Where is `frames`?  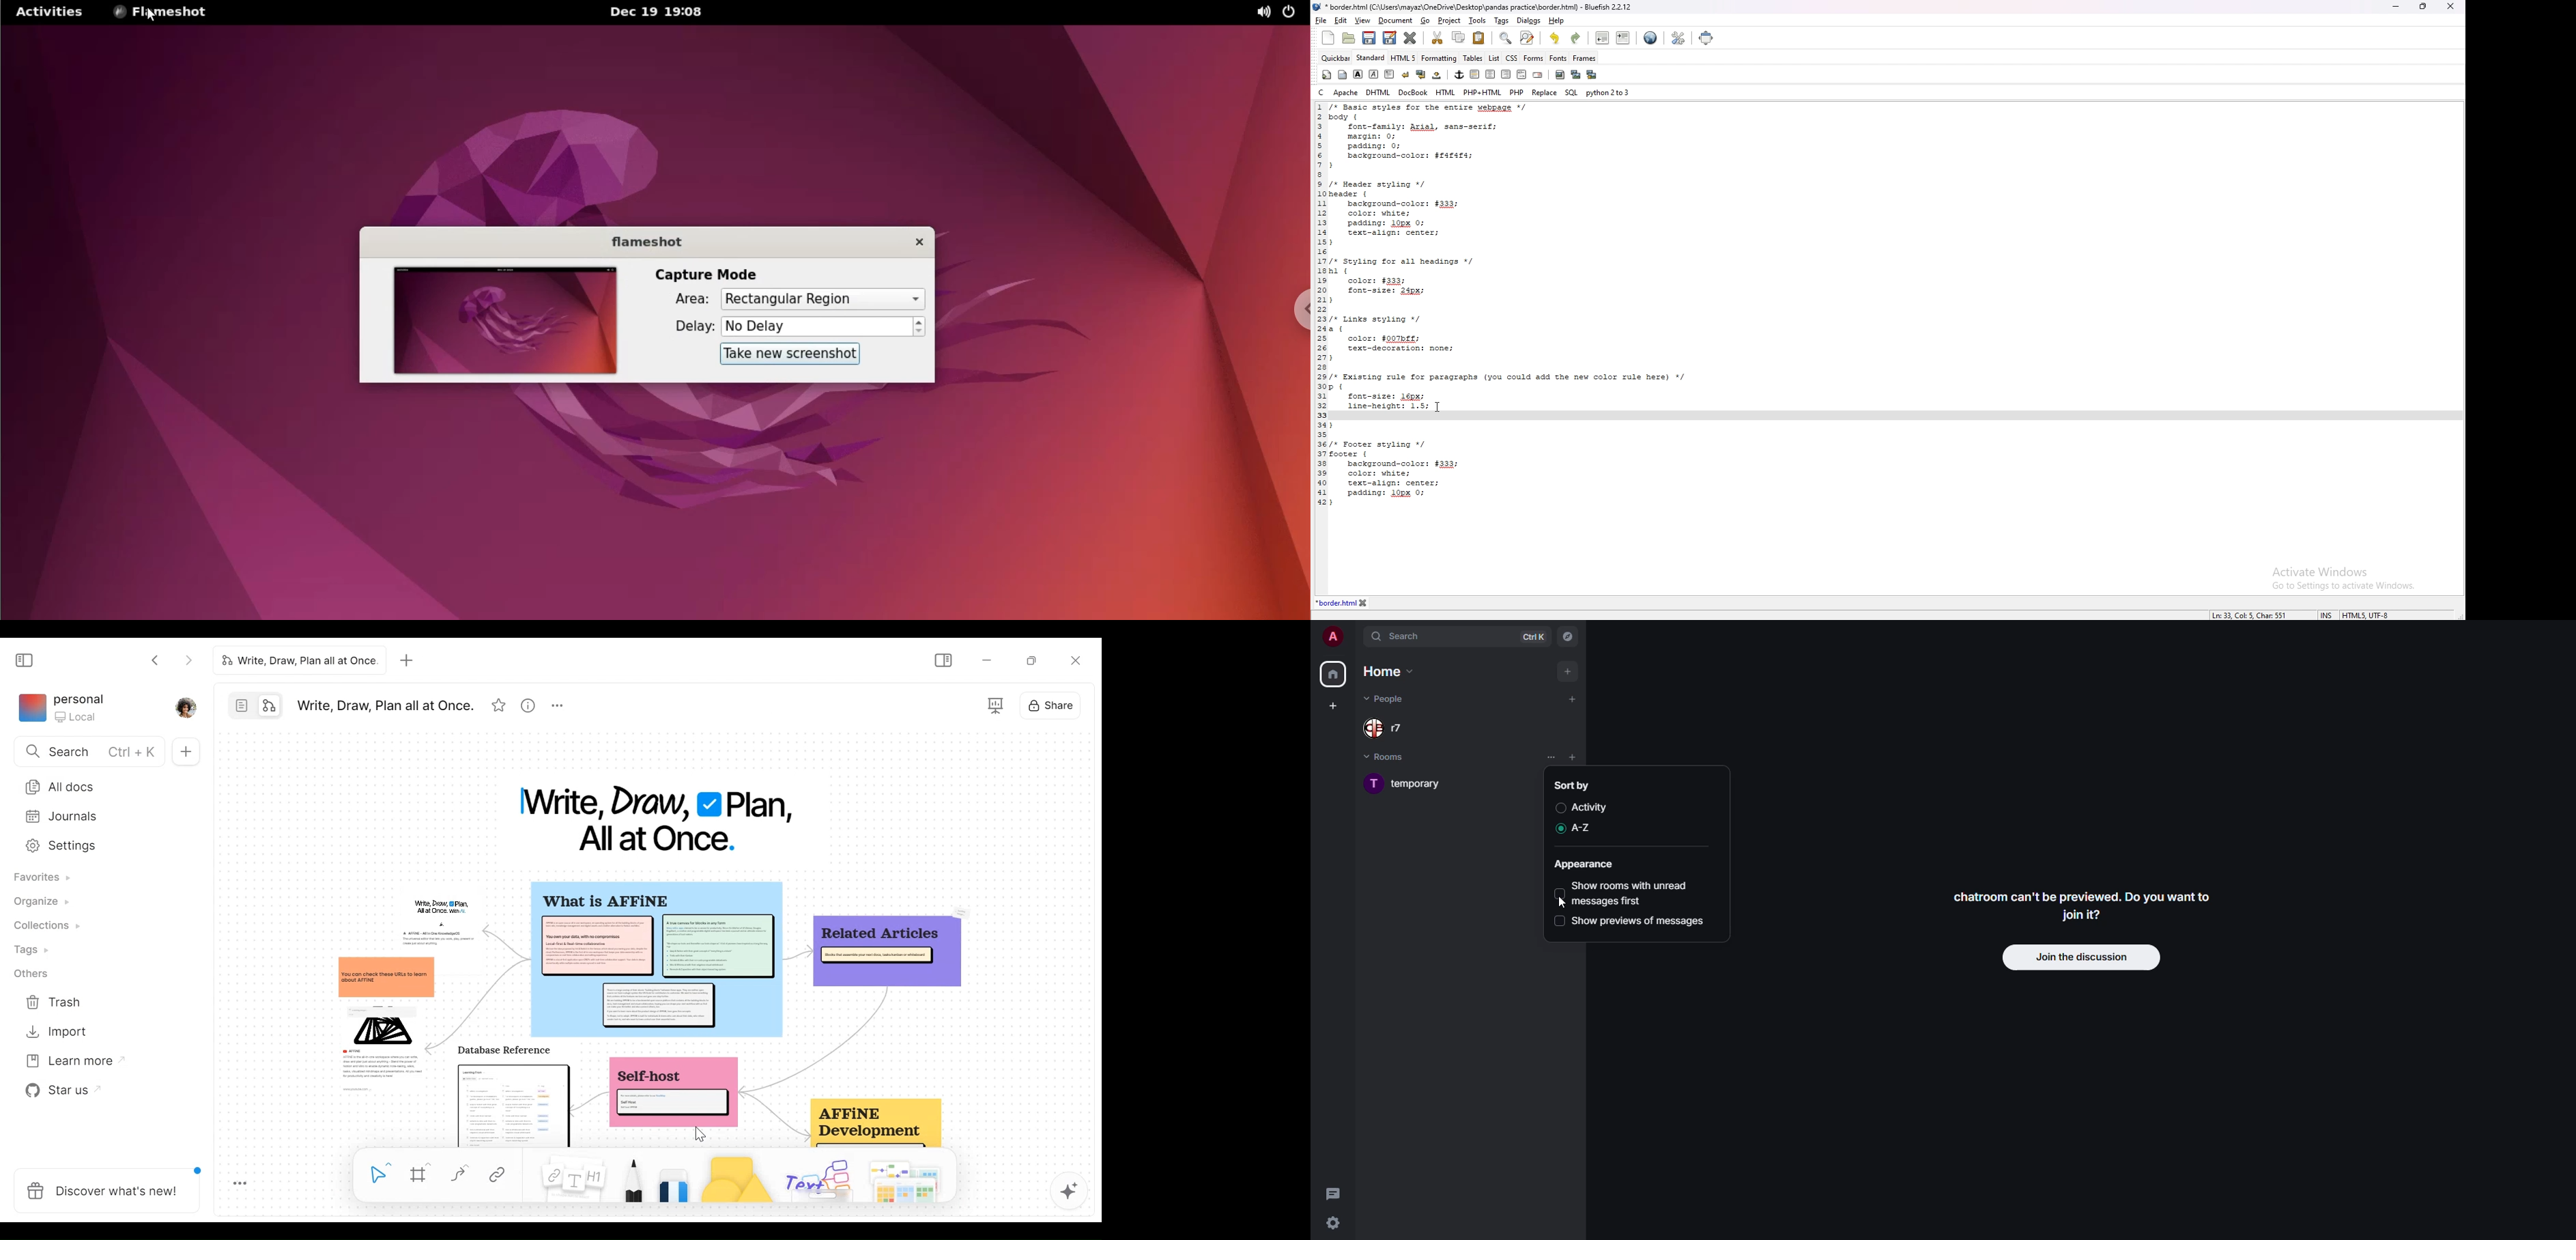 frames is located at coordinates (1584, 58).